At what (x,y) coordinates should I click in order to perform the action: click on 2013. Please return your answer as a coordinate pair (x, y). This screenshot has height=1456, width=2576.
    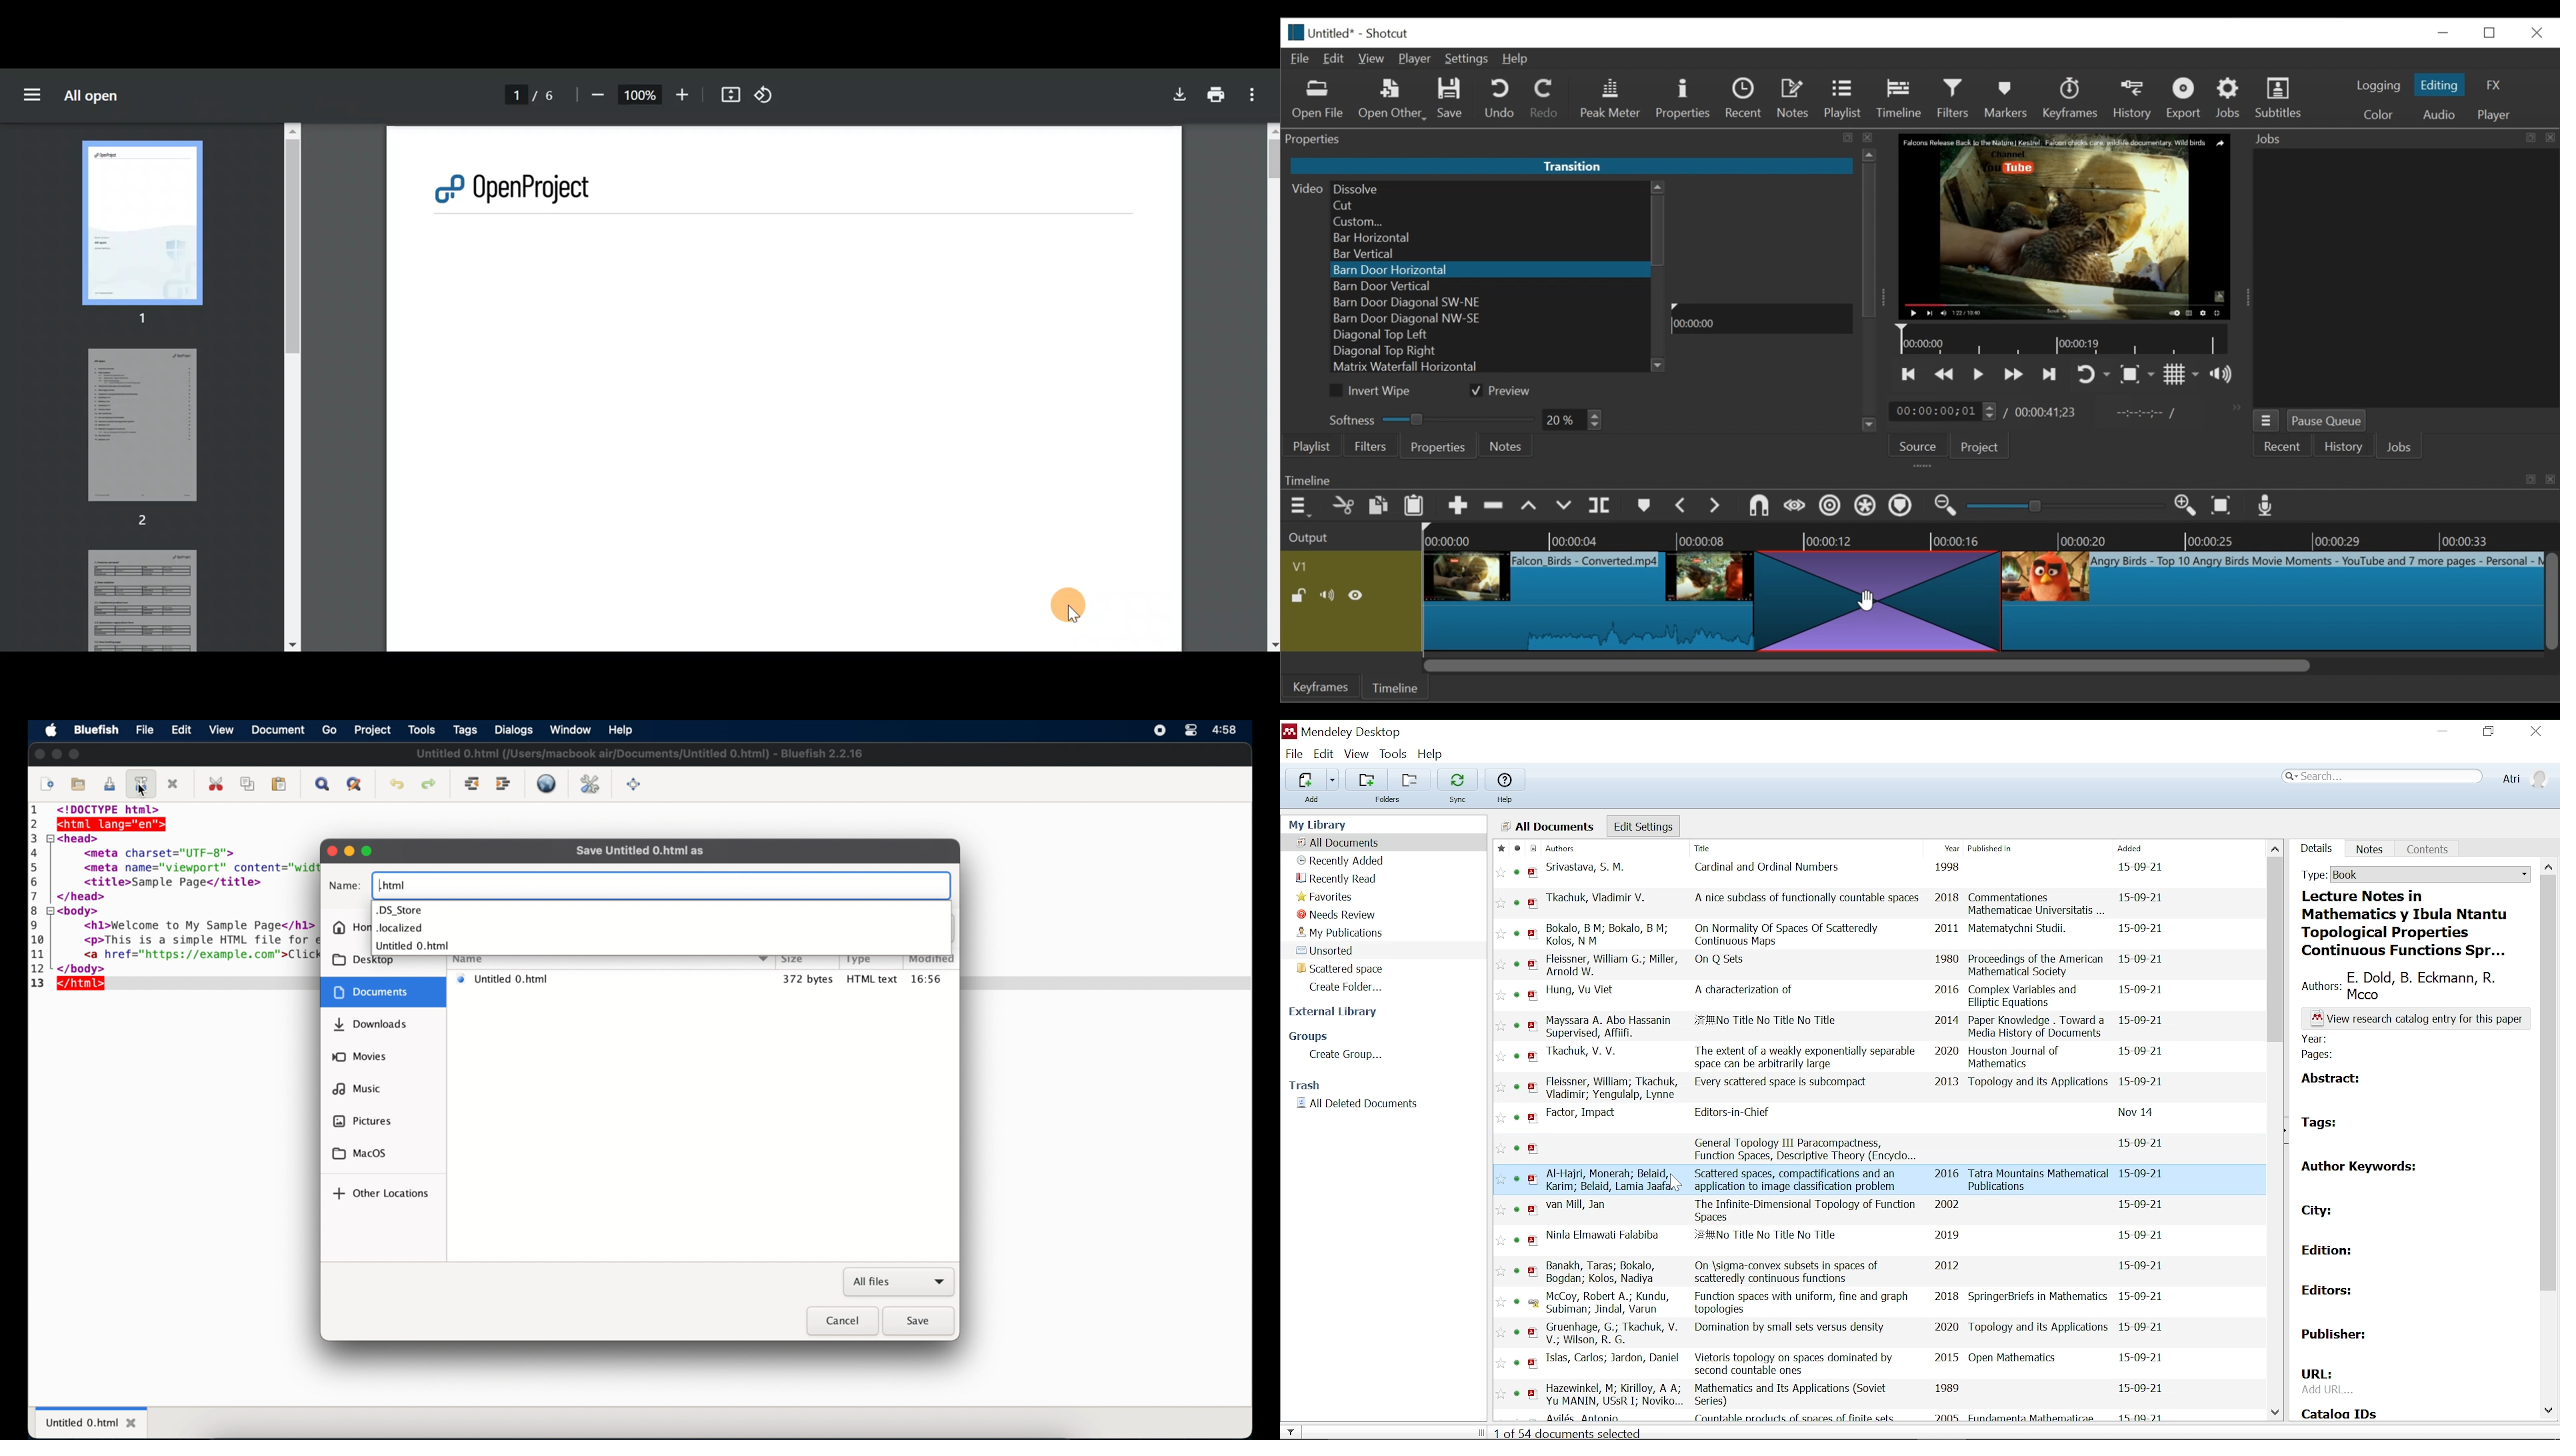
    Looking at the image, I should click on (1947, 1083).